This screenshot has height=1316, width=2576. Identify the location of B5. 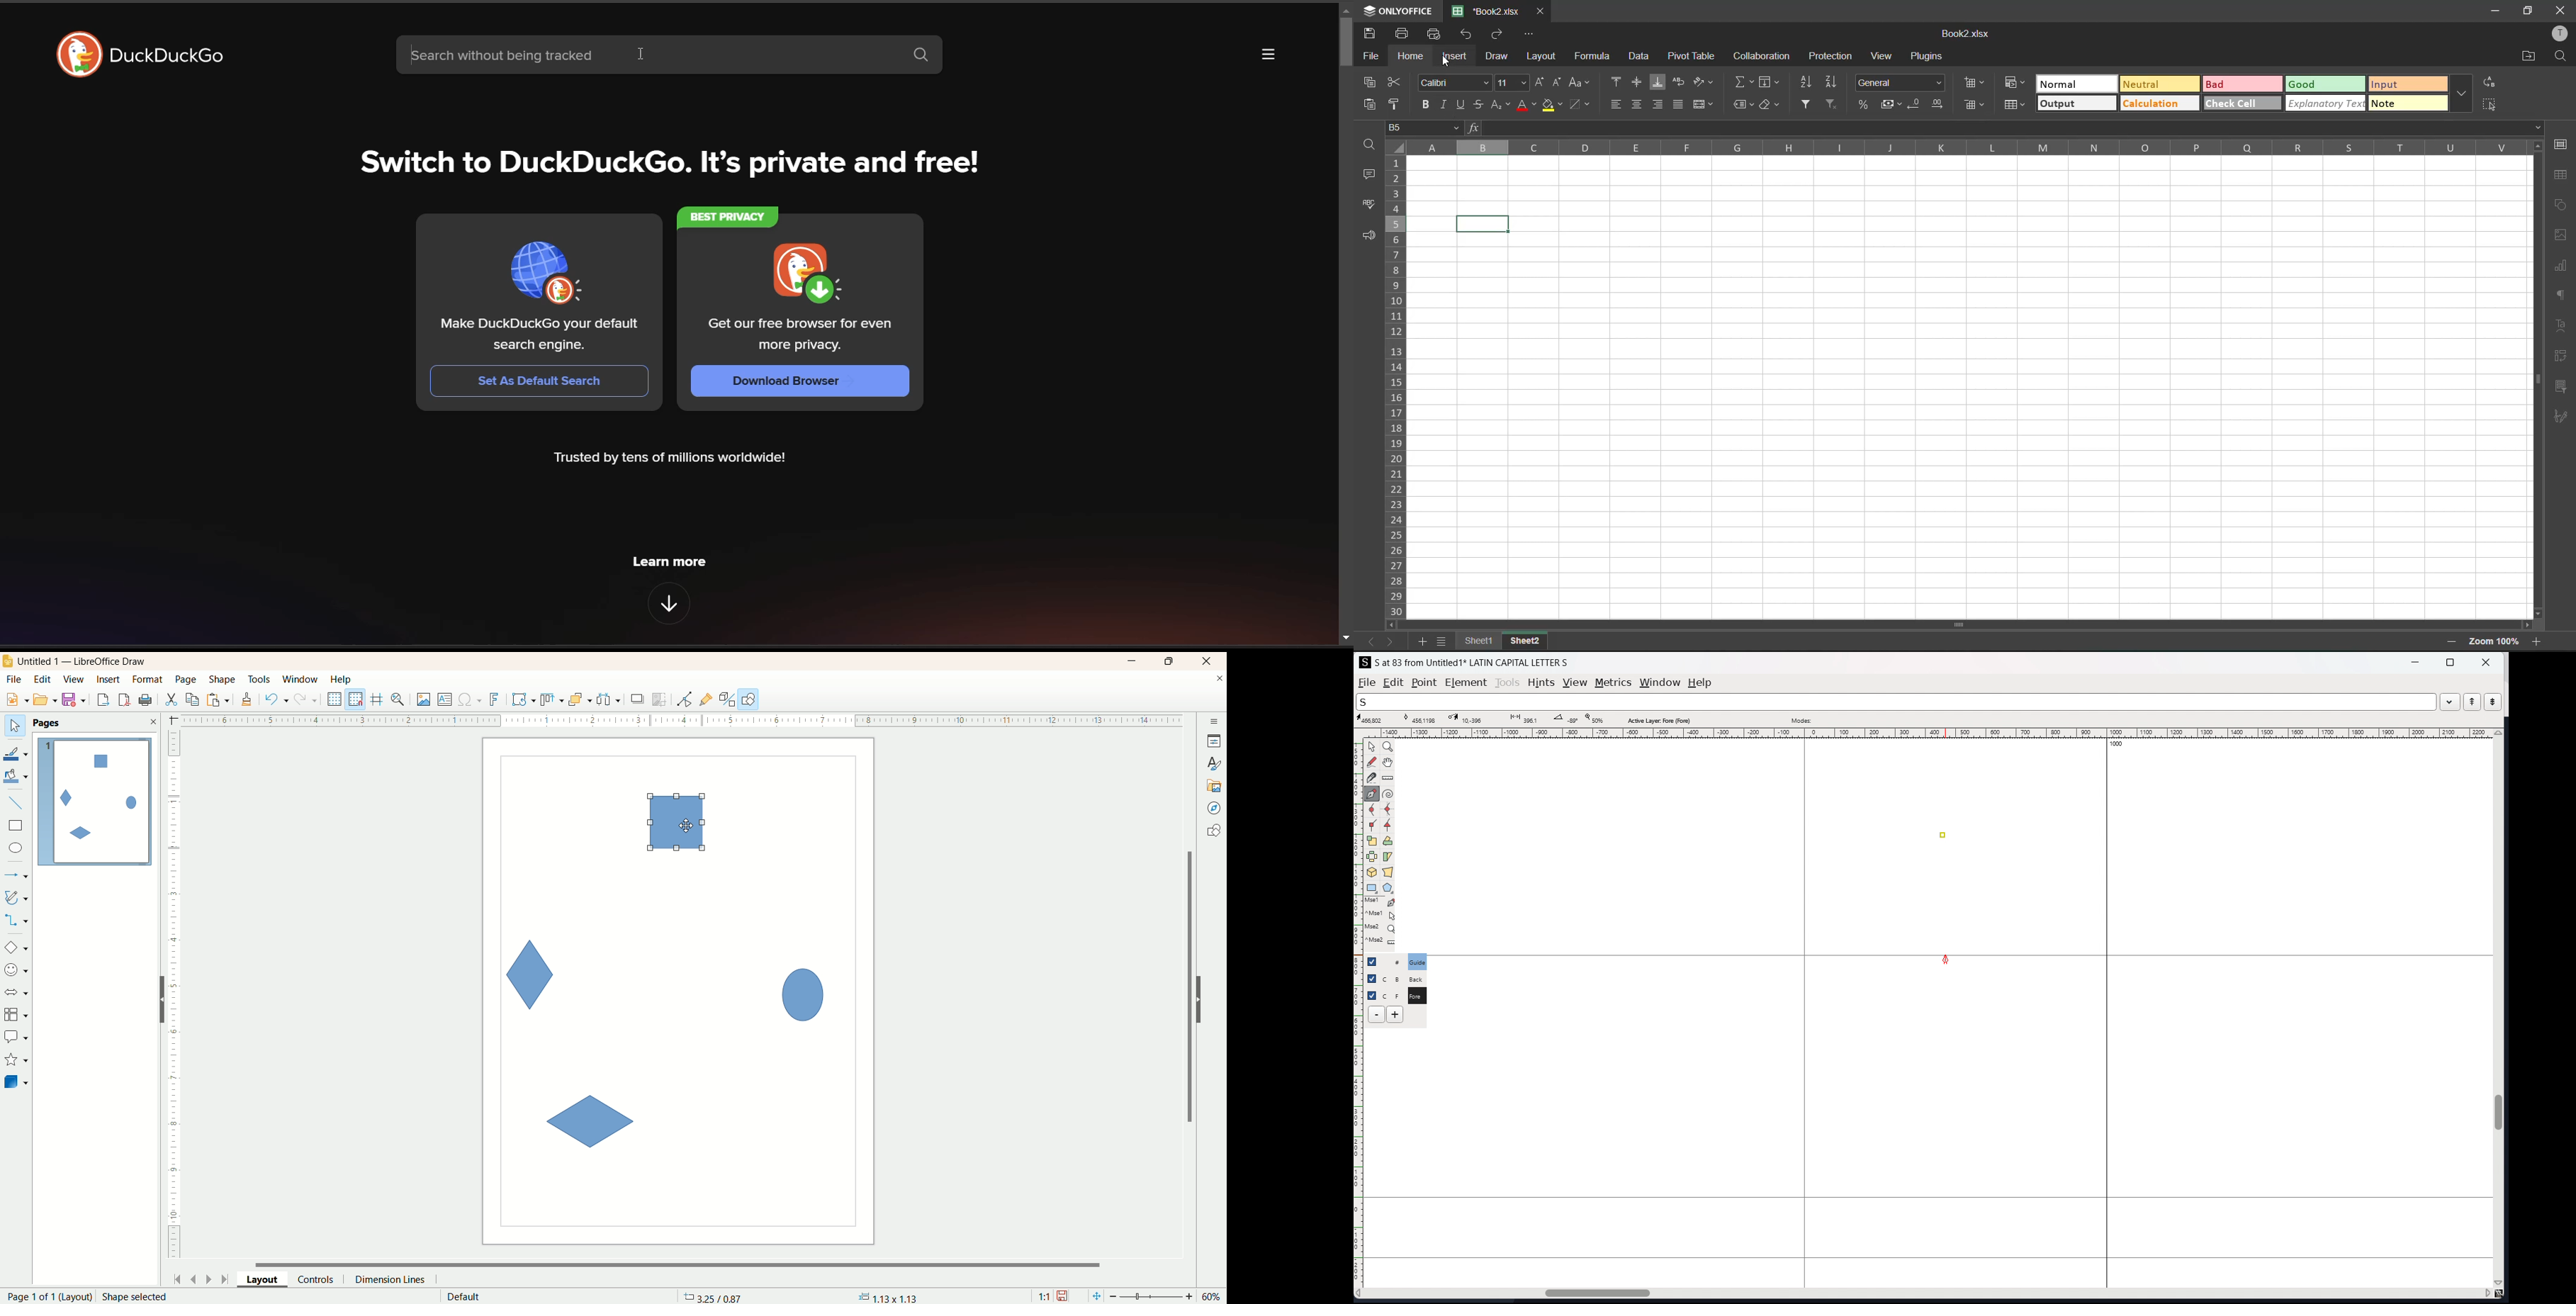
(1421, 128).